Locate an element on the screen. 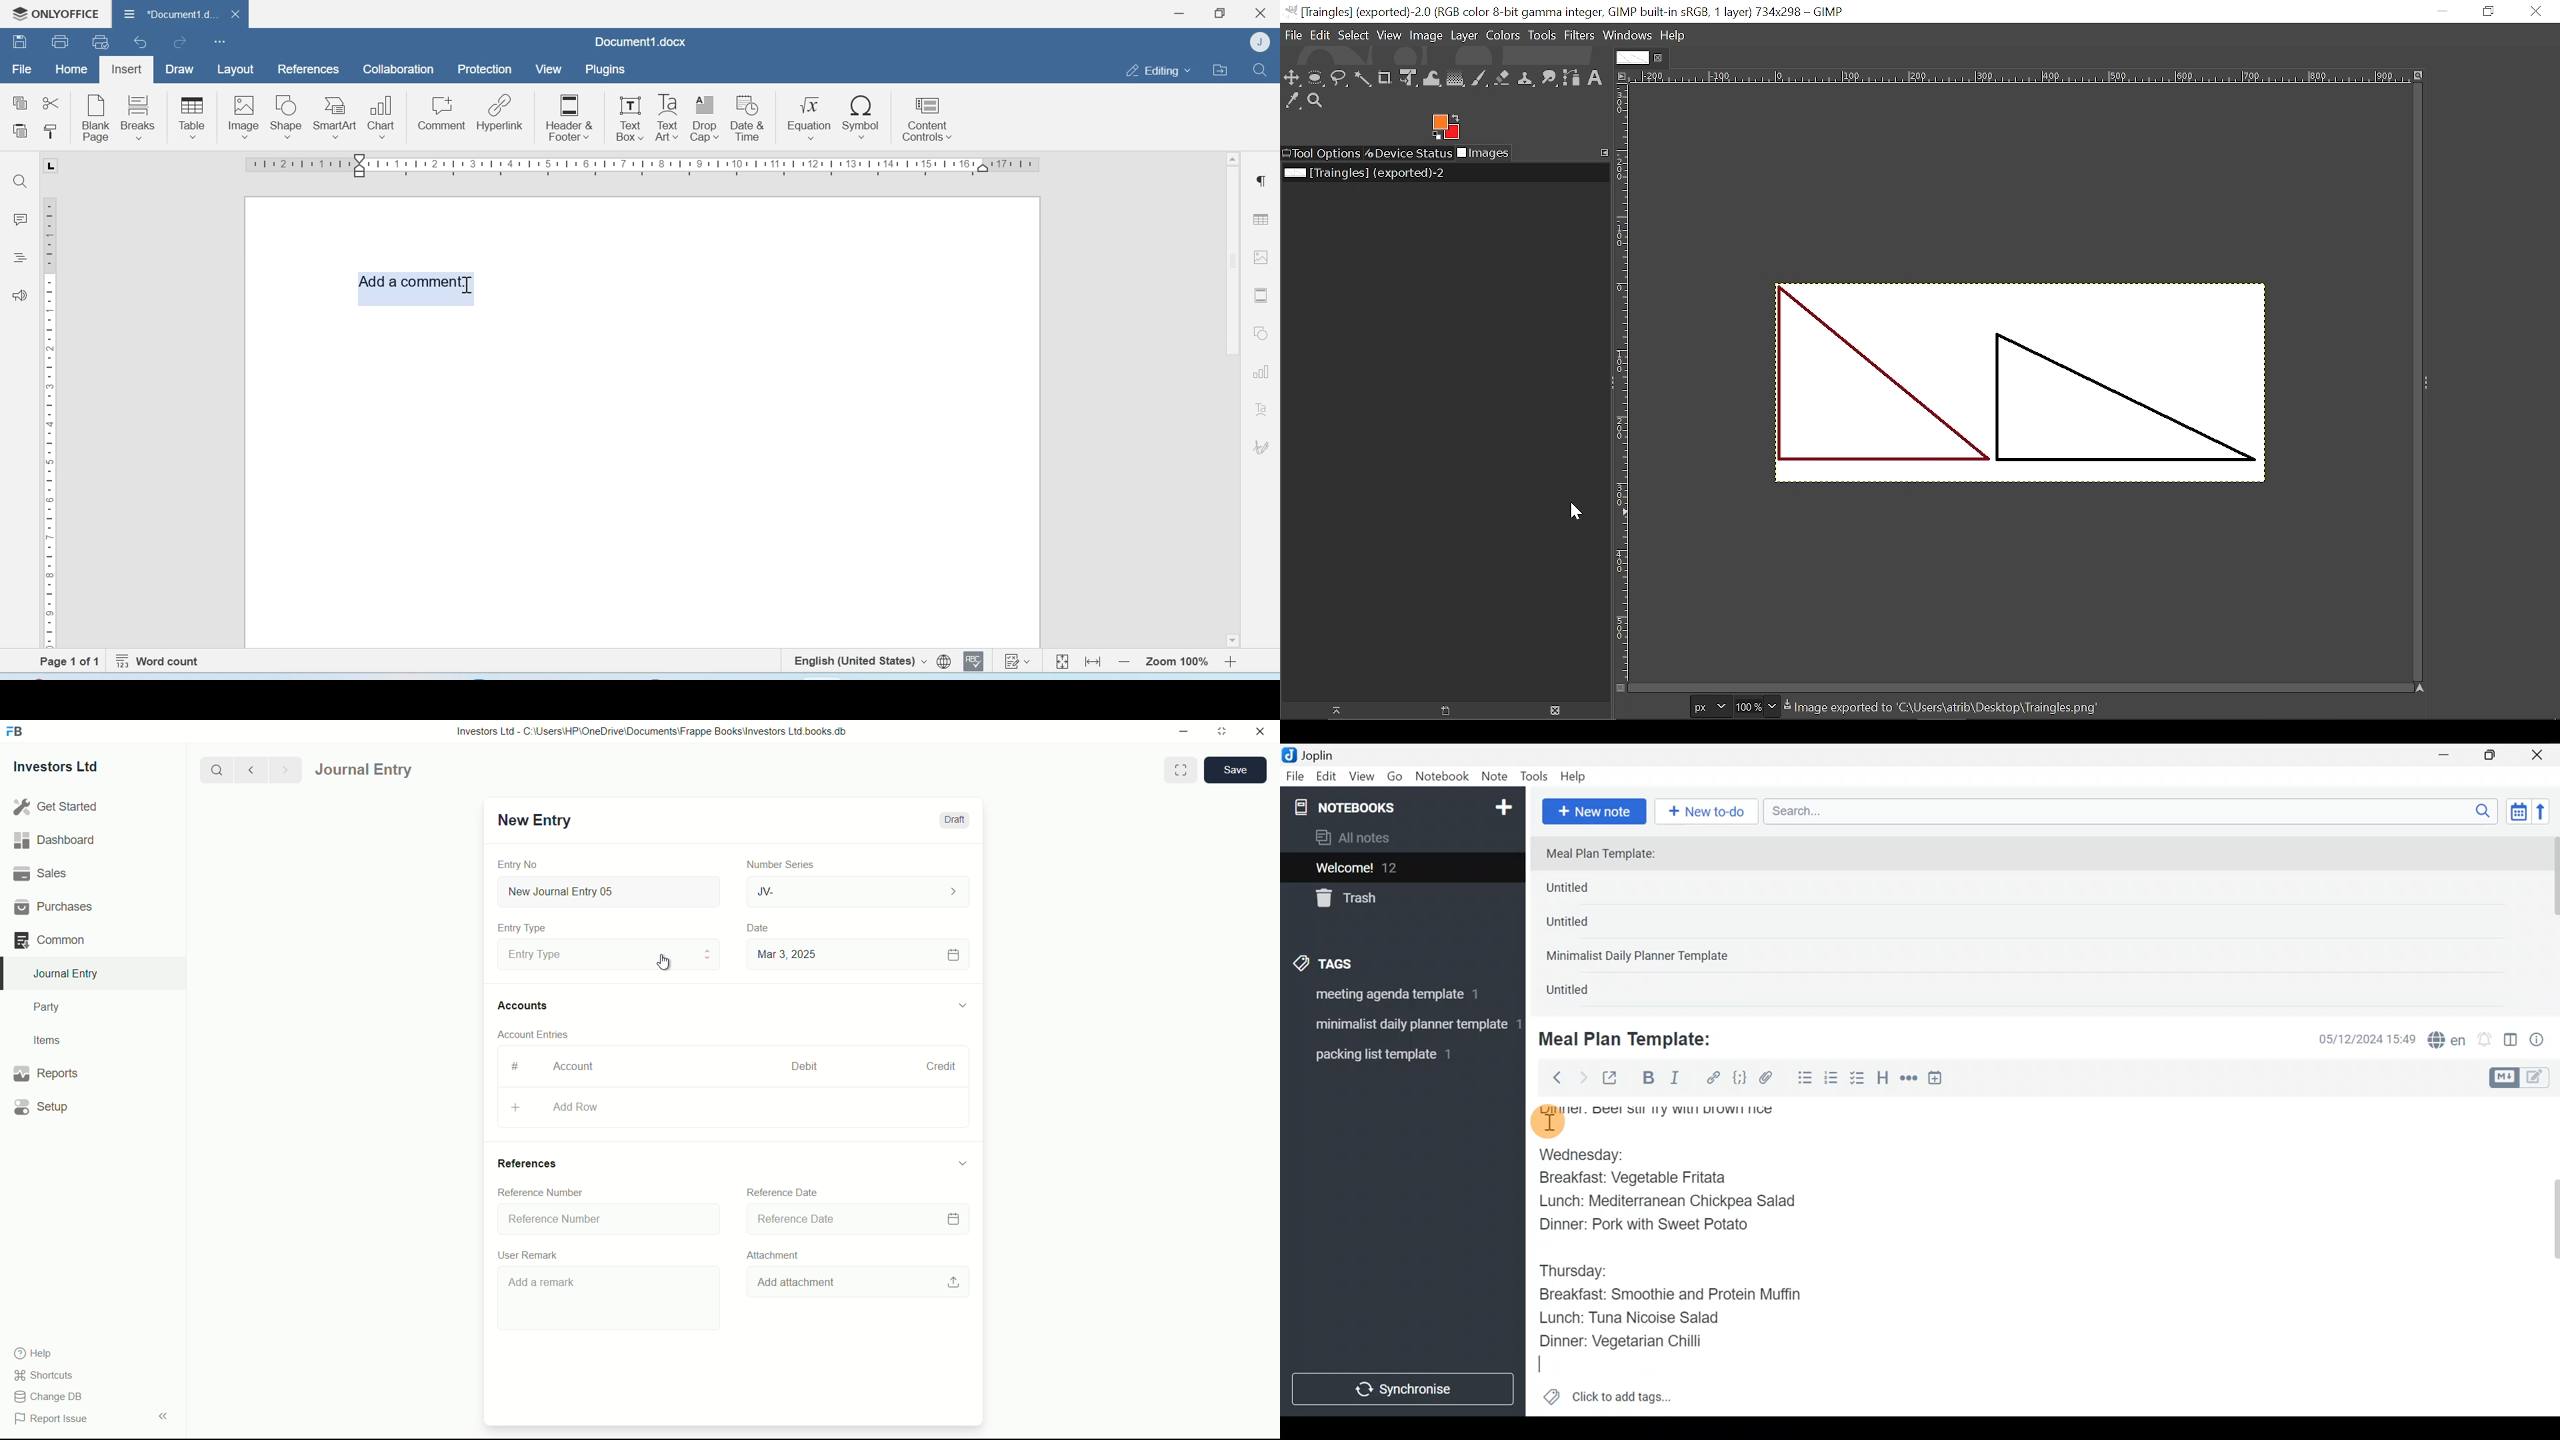  Free select tool is located at coordinates (1339, 79).